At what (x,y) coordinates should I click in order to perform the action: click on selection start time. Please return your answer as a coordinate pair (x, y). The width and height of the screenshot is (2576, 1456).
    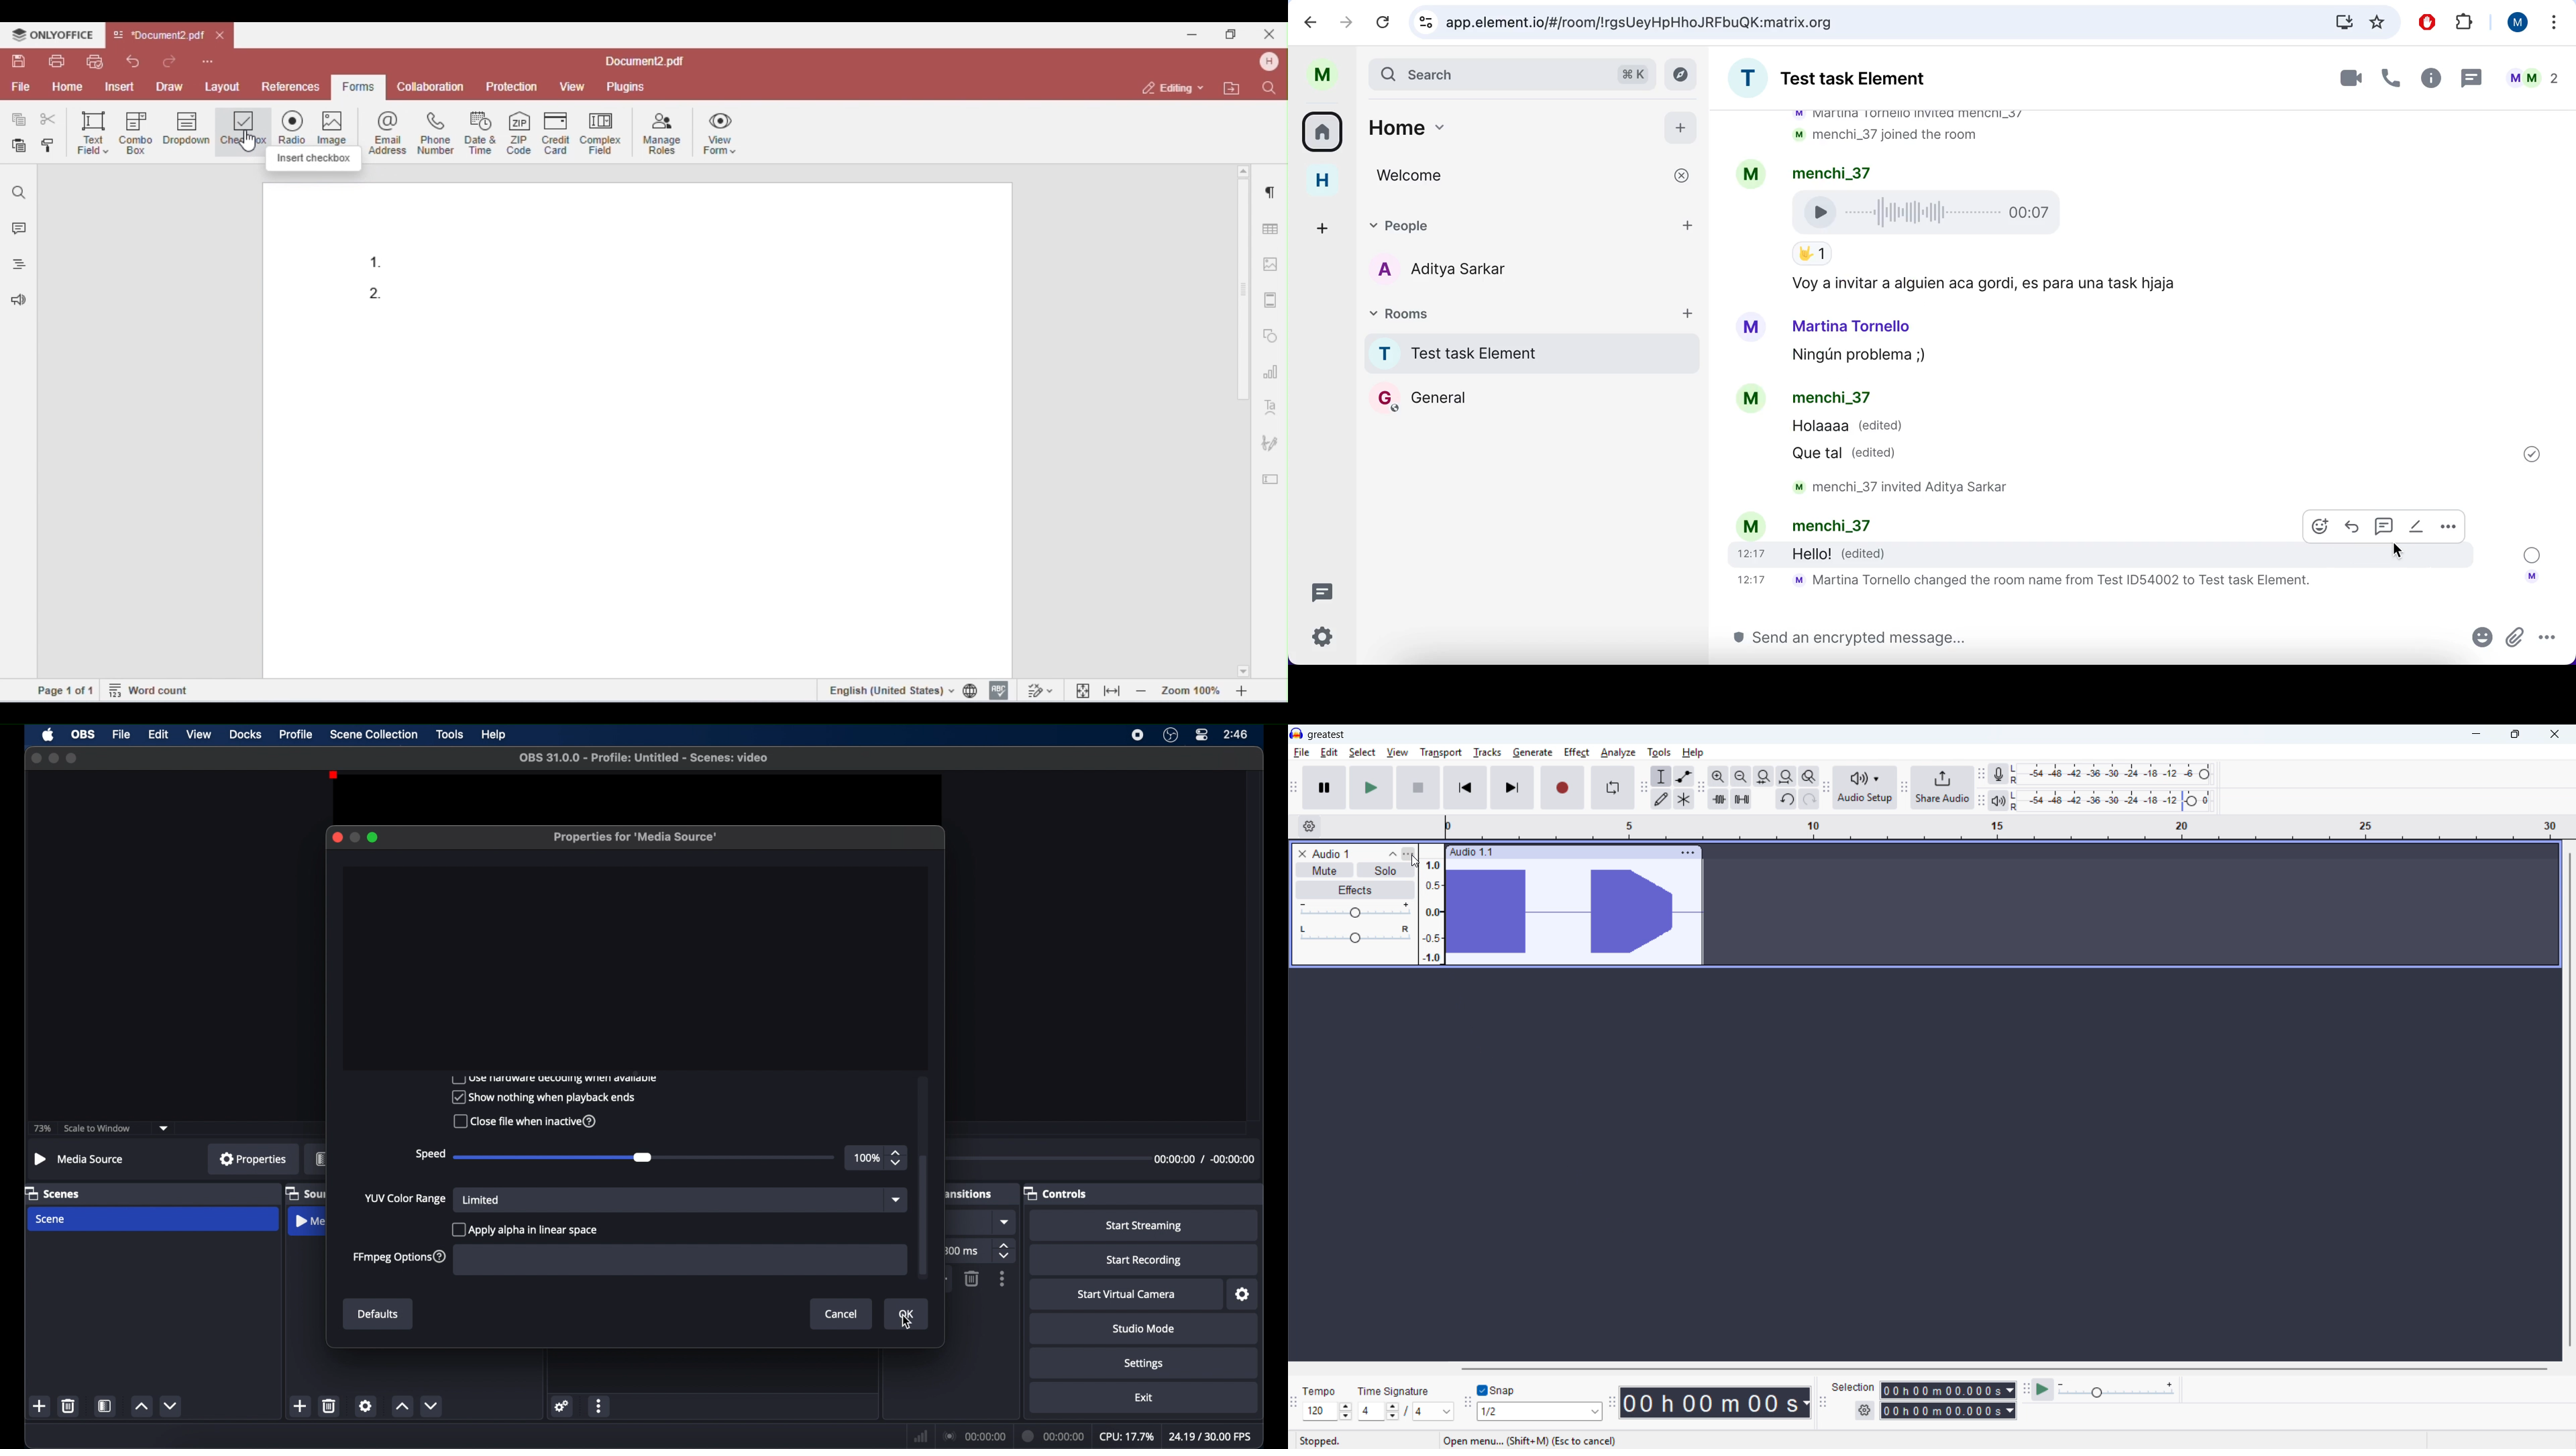
    Looking at the image, I should click on (1949, 1391).